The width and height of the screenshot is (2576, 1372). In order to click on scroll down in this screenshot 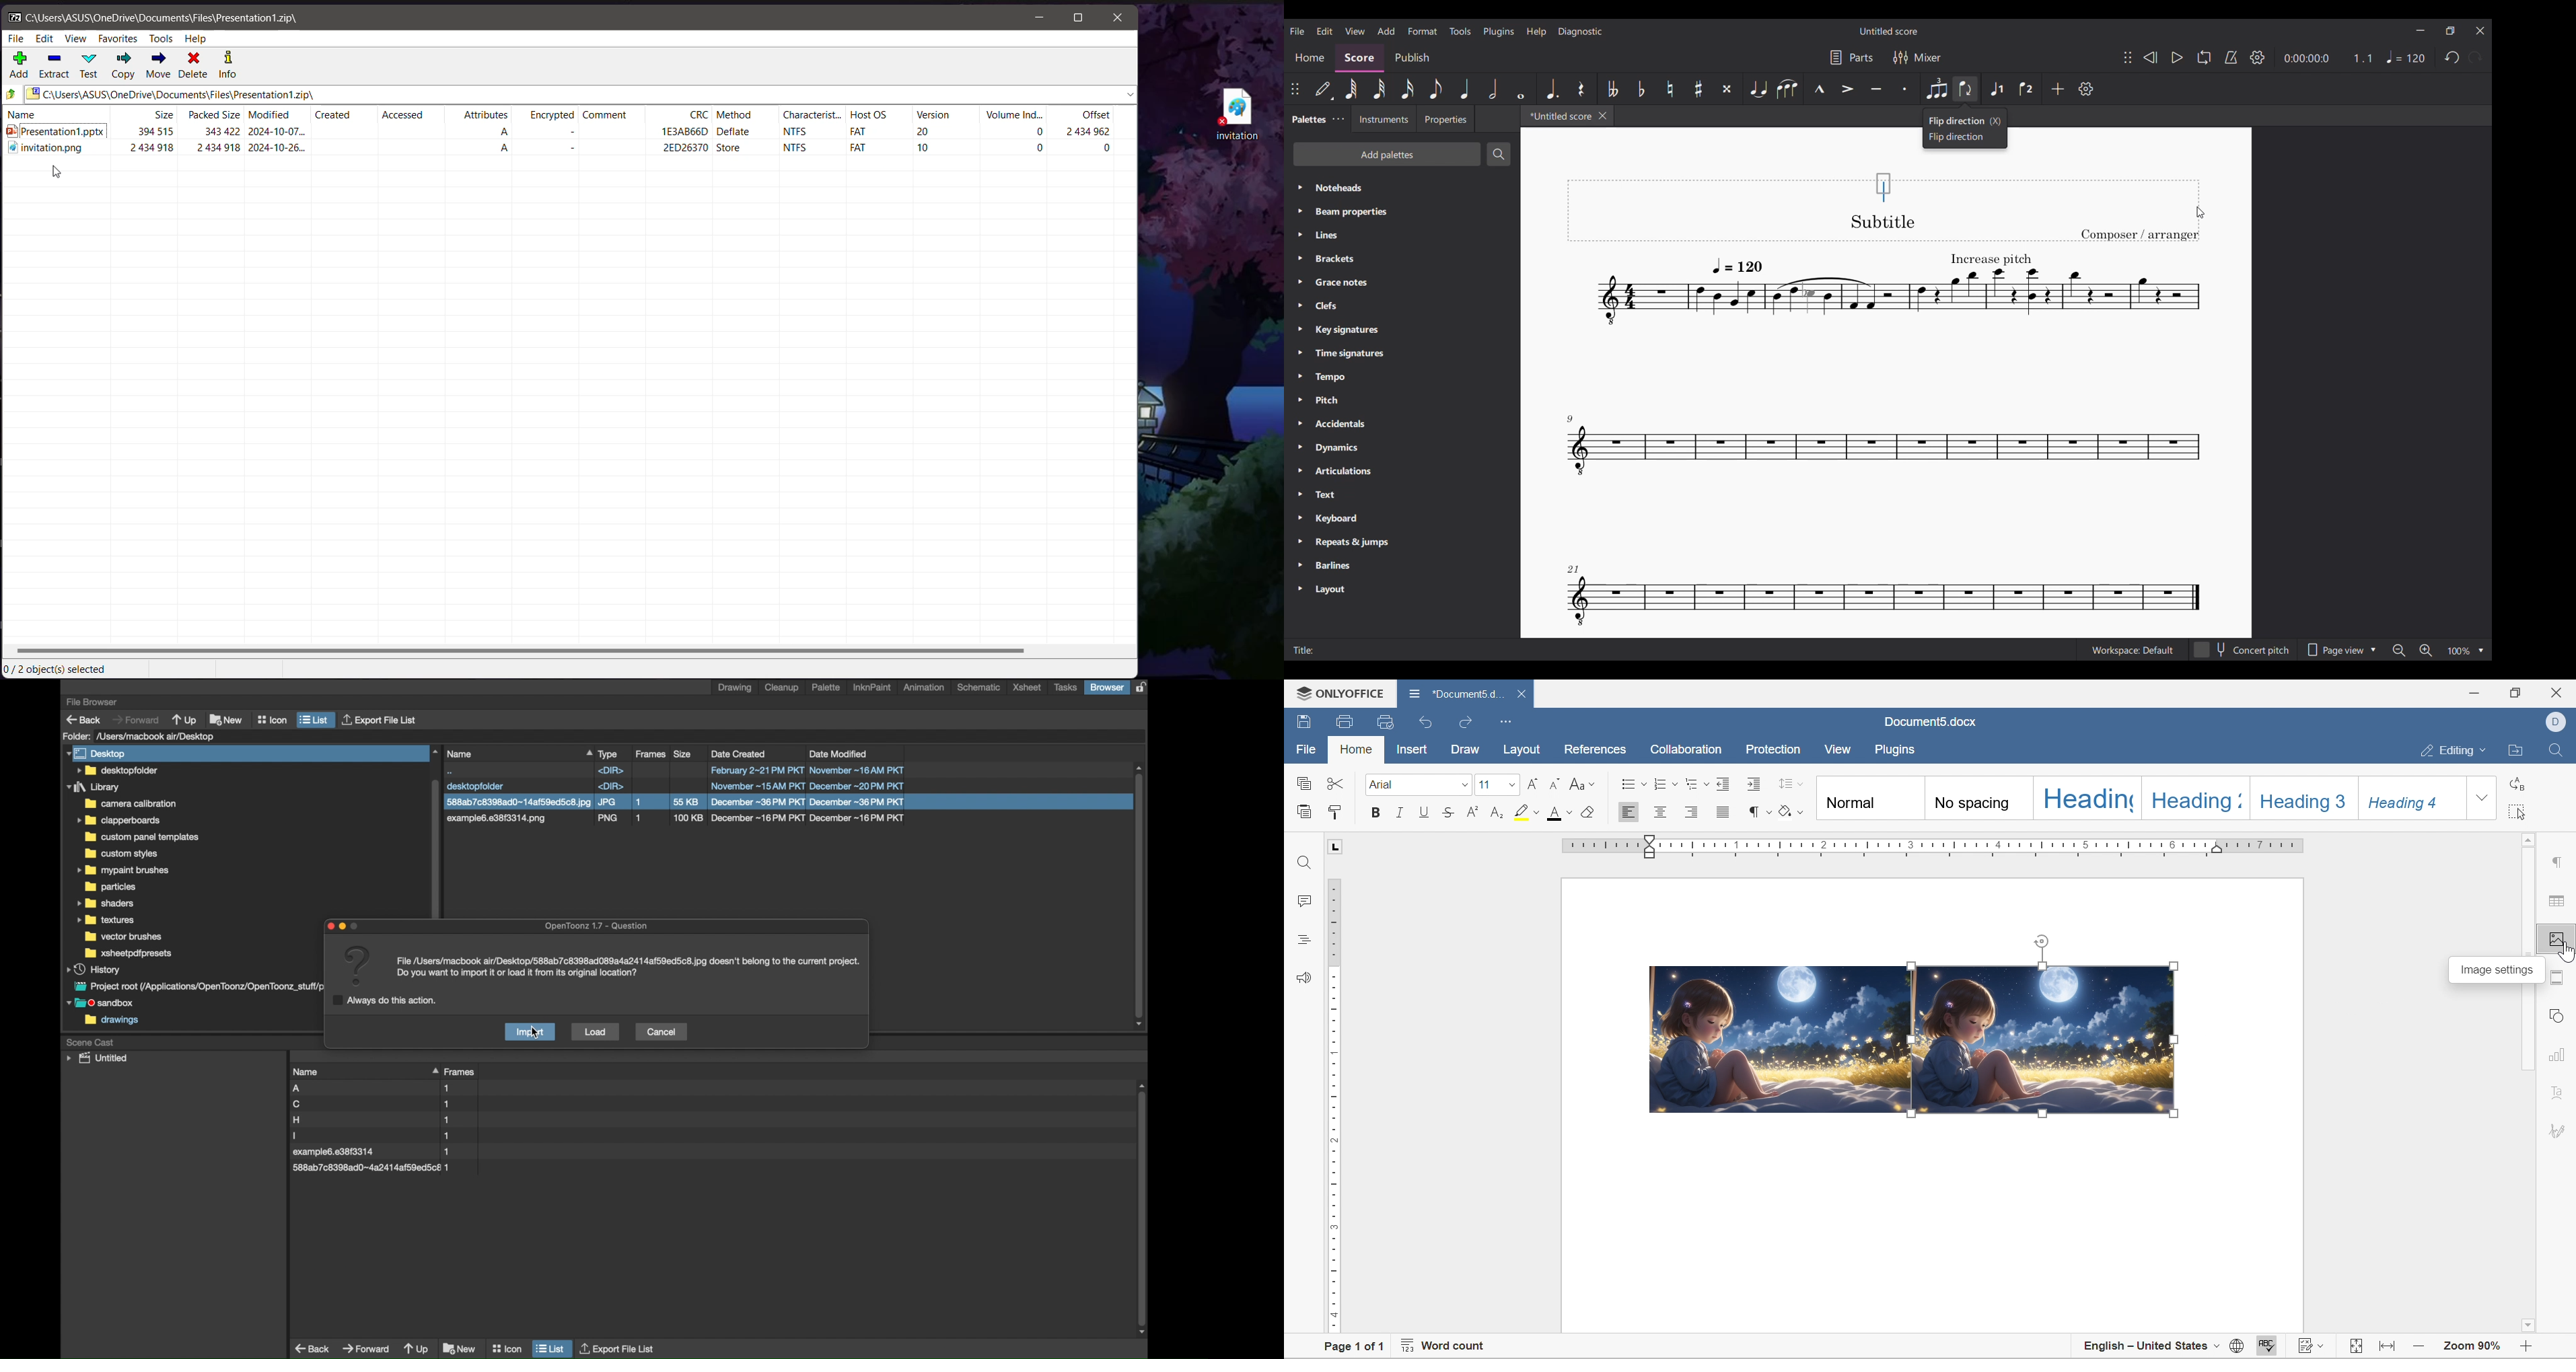, I will do `click(2528, 1327)`.